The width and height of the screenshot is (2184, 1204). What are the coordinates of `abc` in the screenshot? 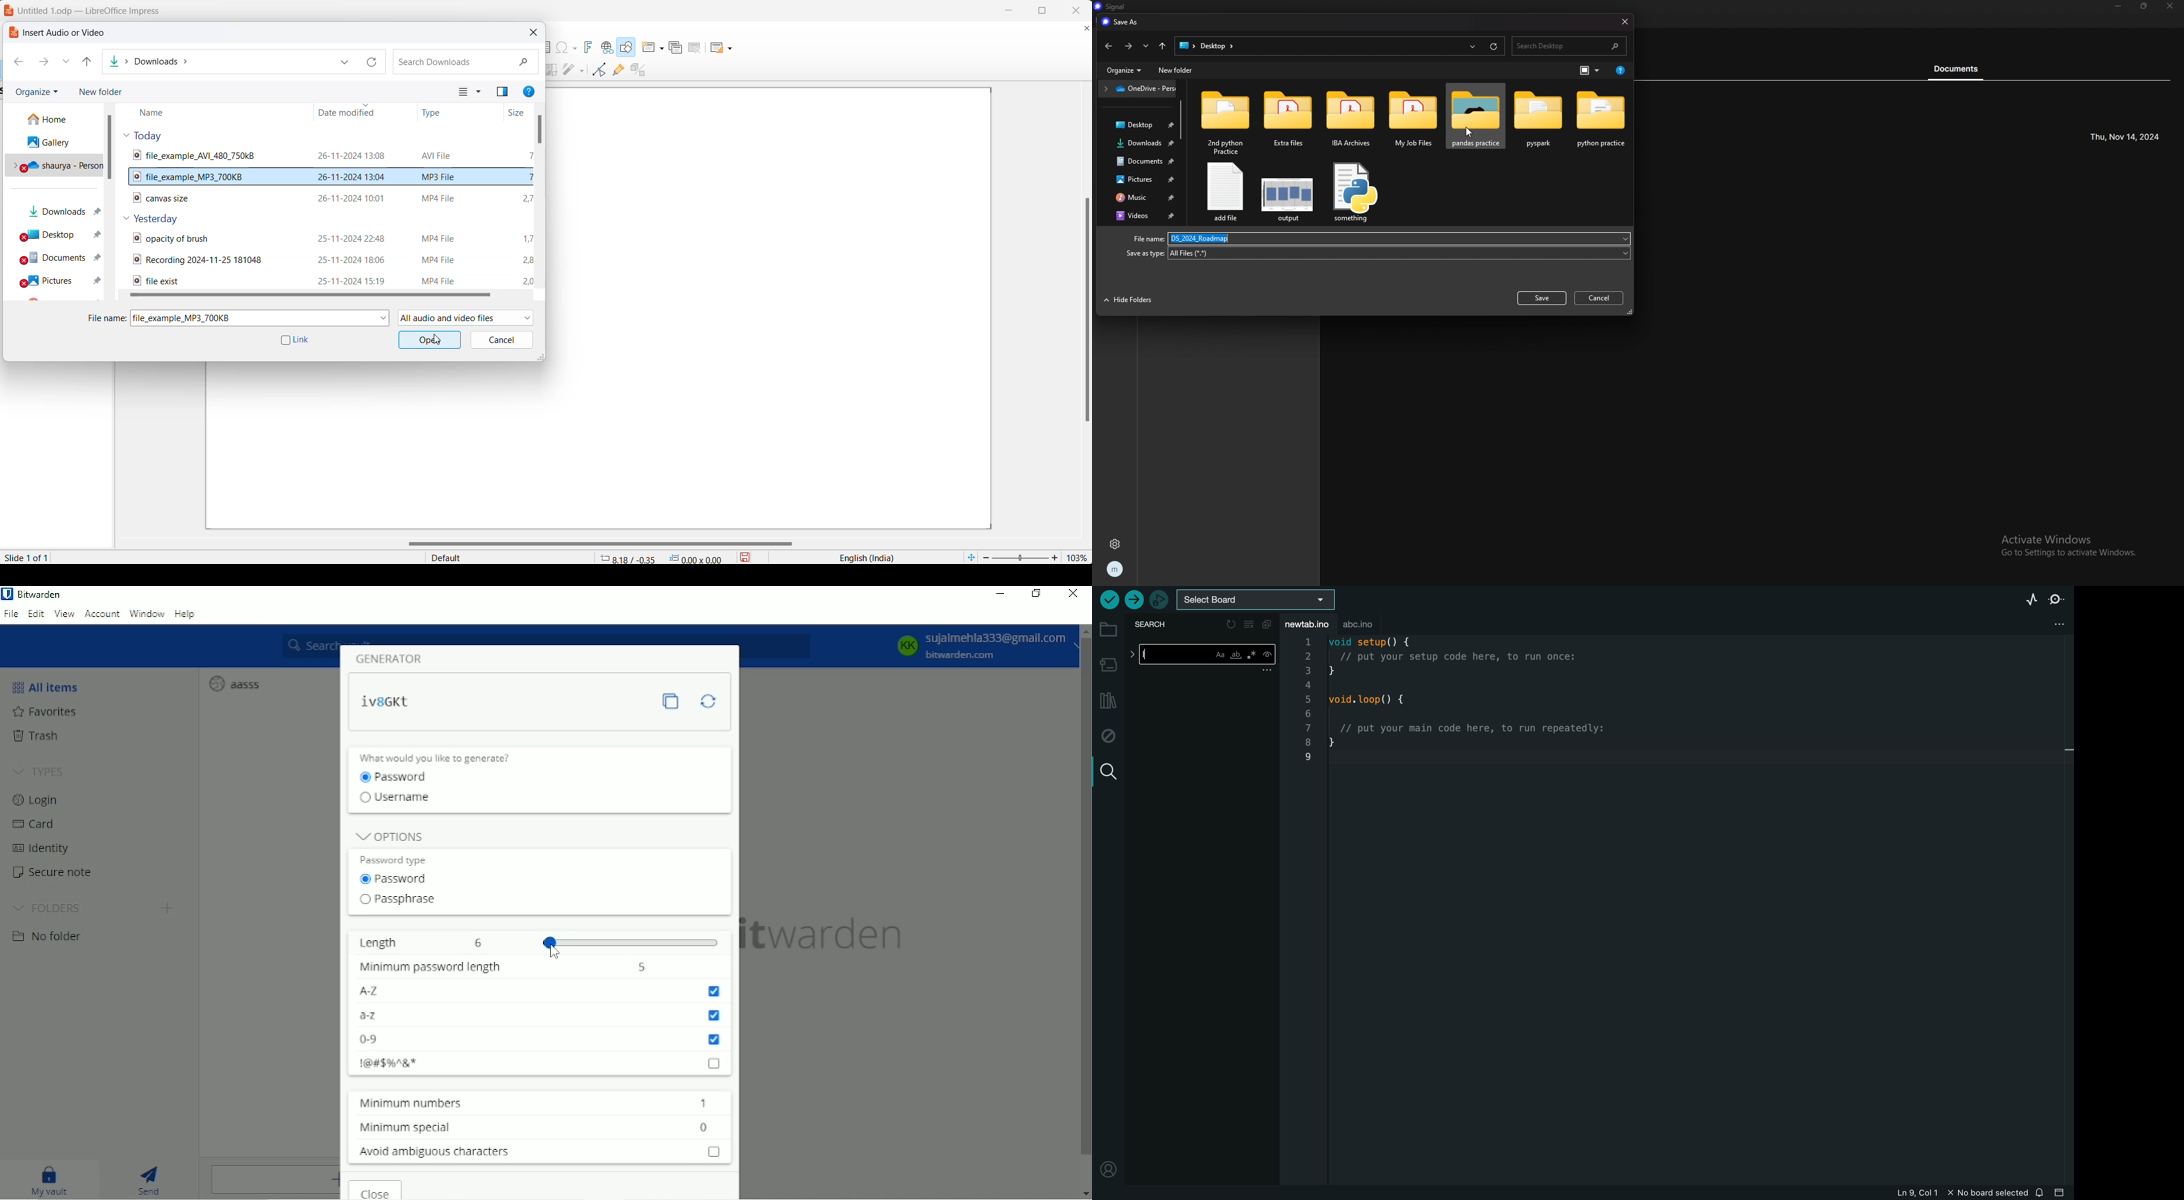 It's located at (1364, 625).